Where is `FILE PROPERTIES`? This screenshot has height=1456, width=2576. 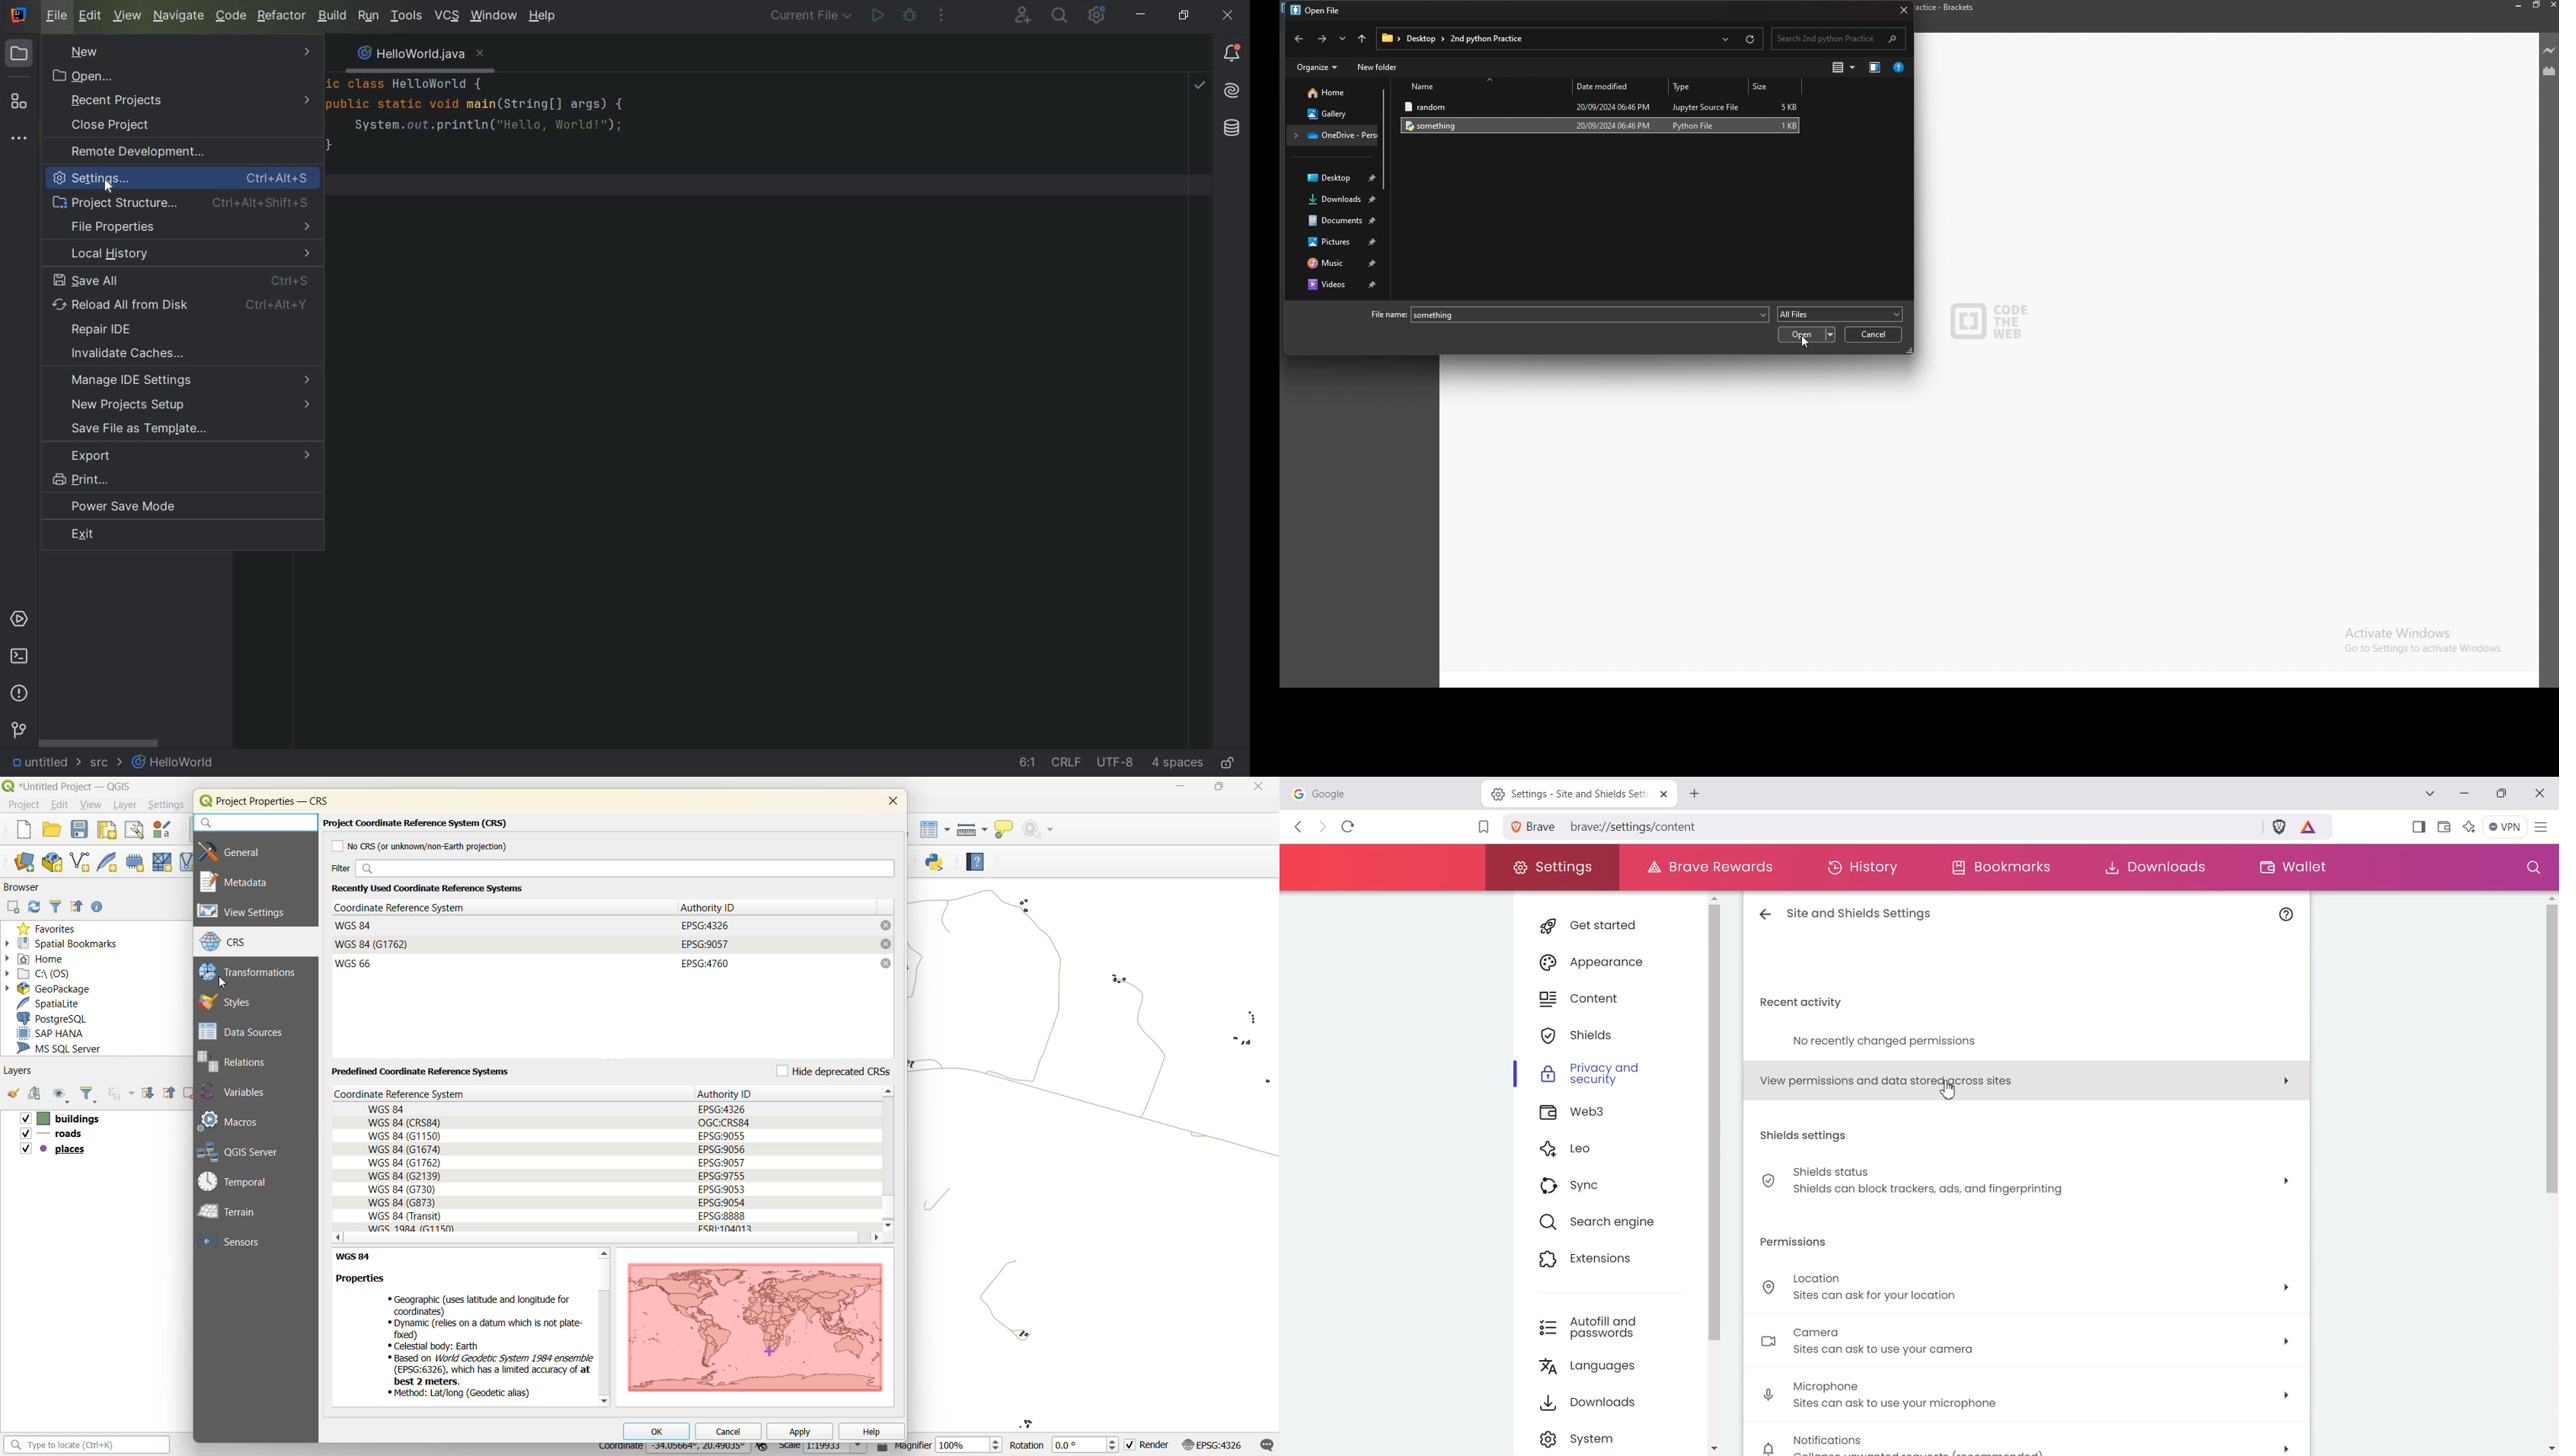 FILE PROPERTIES is located at coordinates (188, 226).